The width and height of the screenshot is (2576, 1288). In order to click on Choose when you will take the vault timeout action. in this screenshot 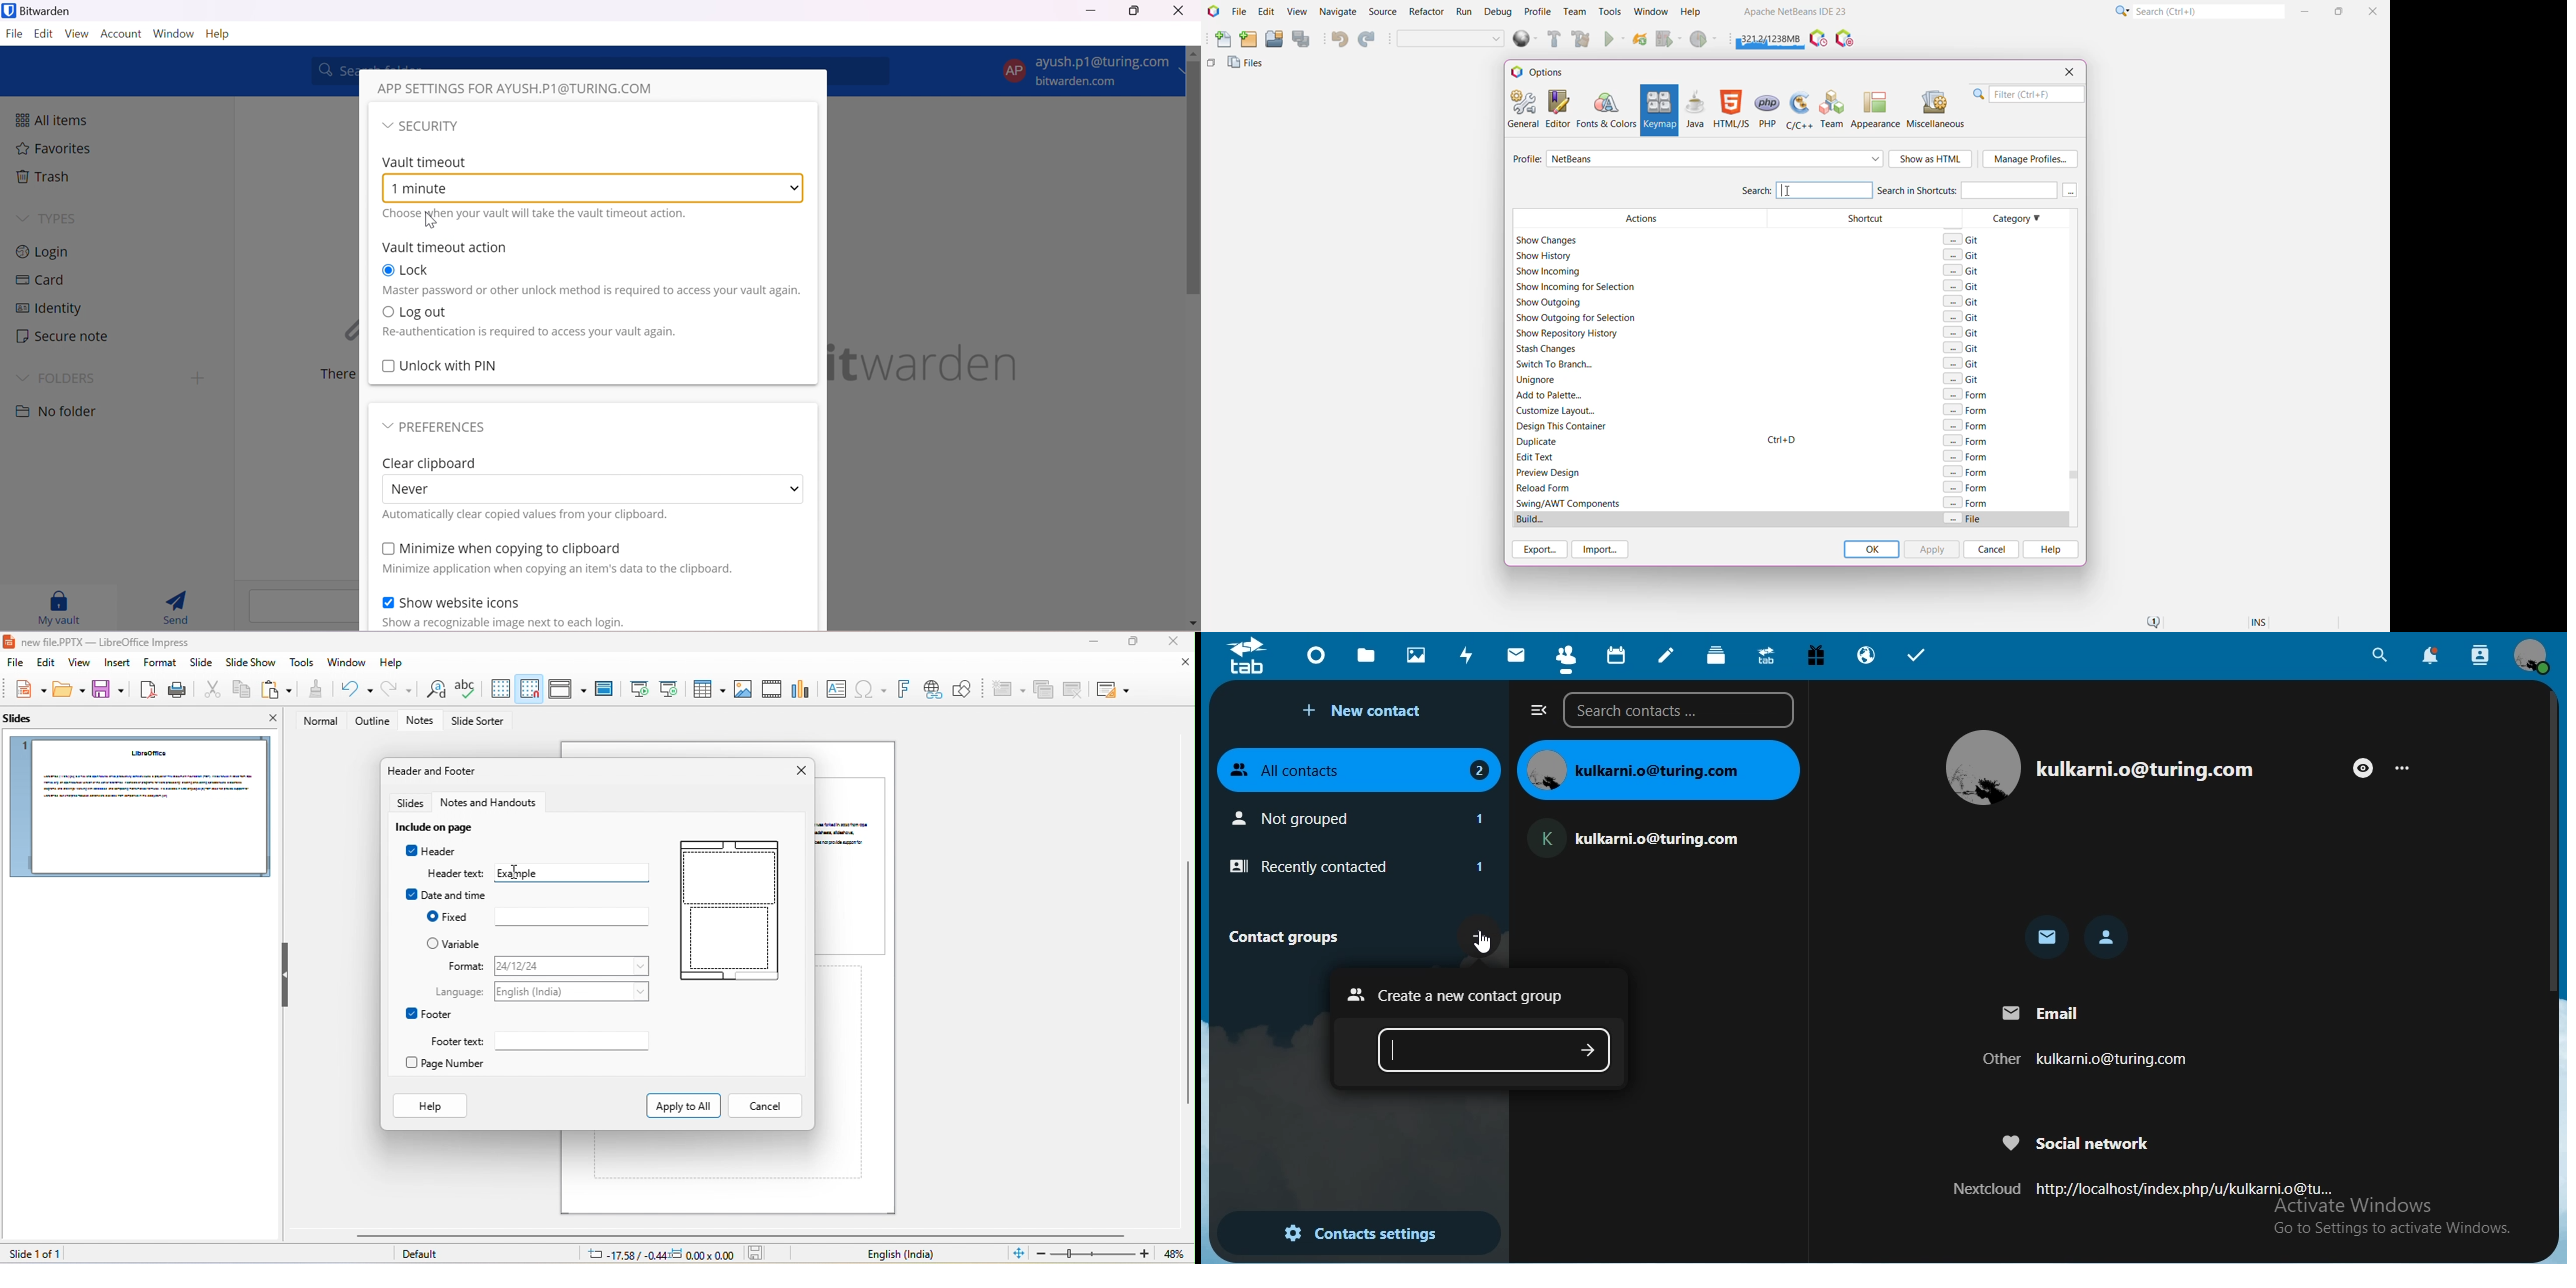, I will do `click(536, 213)`.